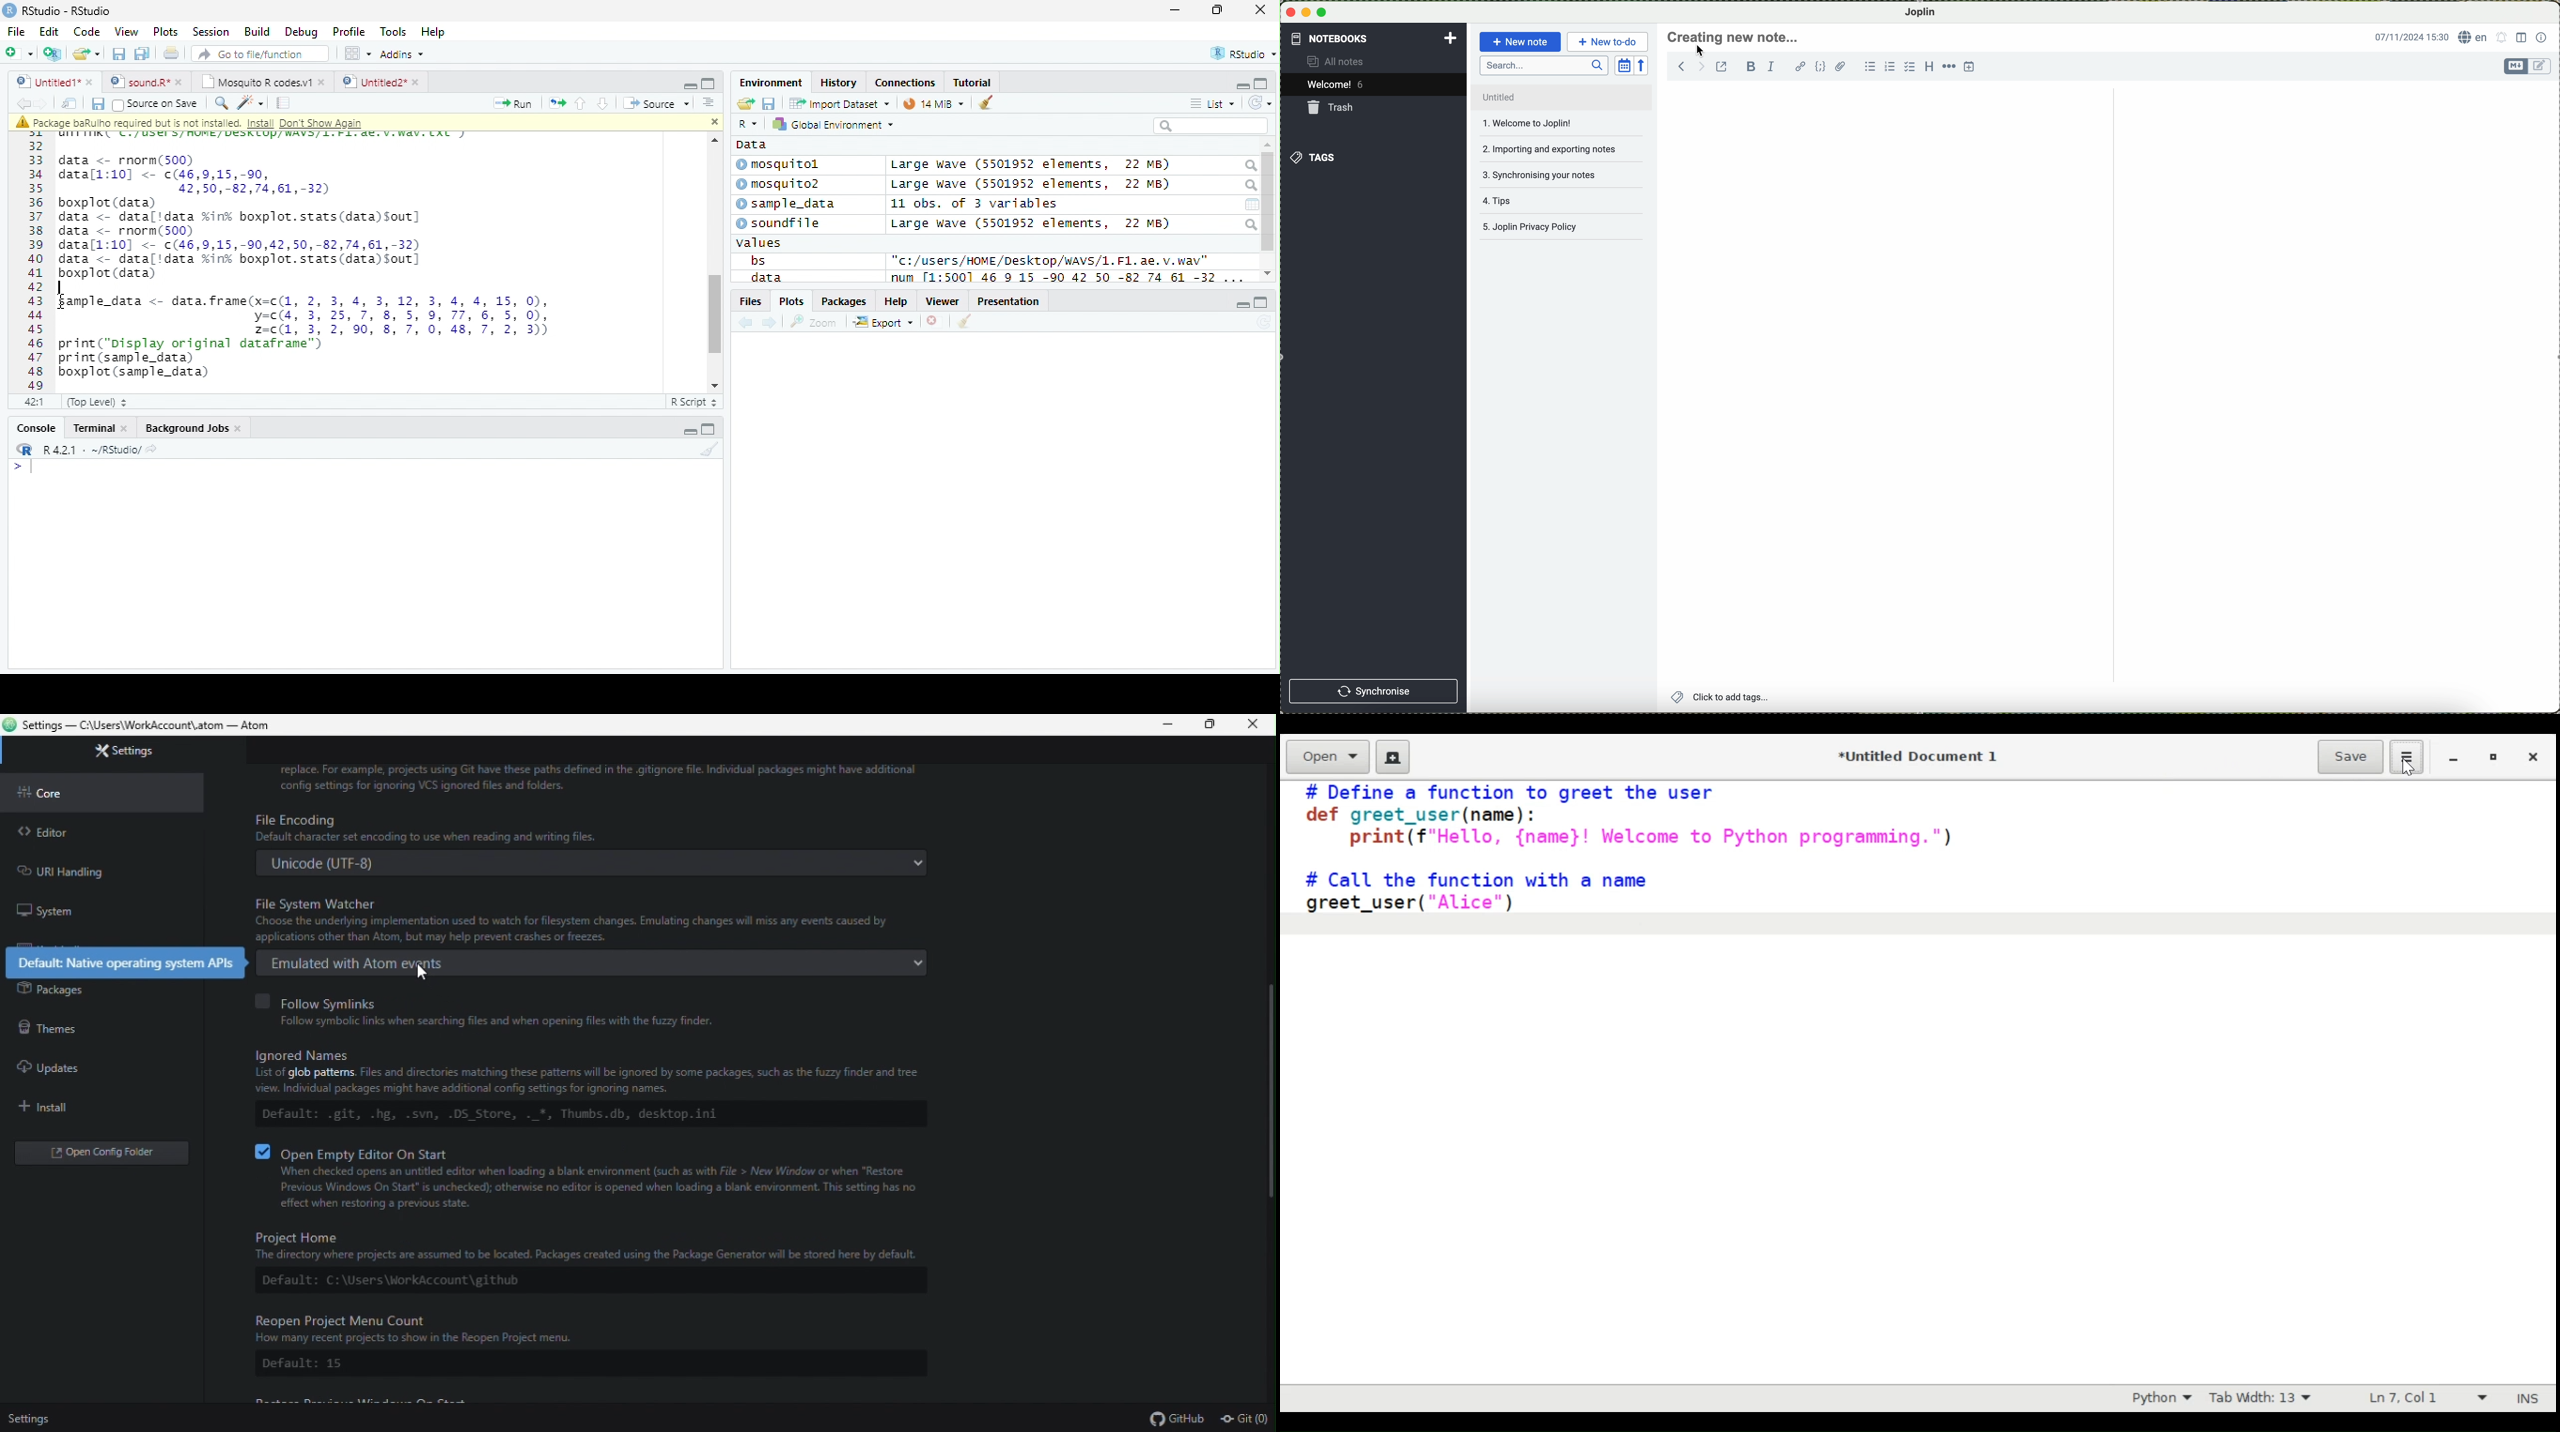 Image resolution: width=2576 pixels, height=1456 pixels. I want to click on data, so click(764, 277).